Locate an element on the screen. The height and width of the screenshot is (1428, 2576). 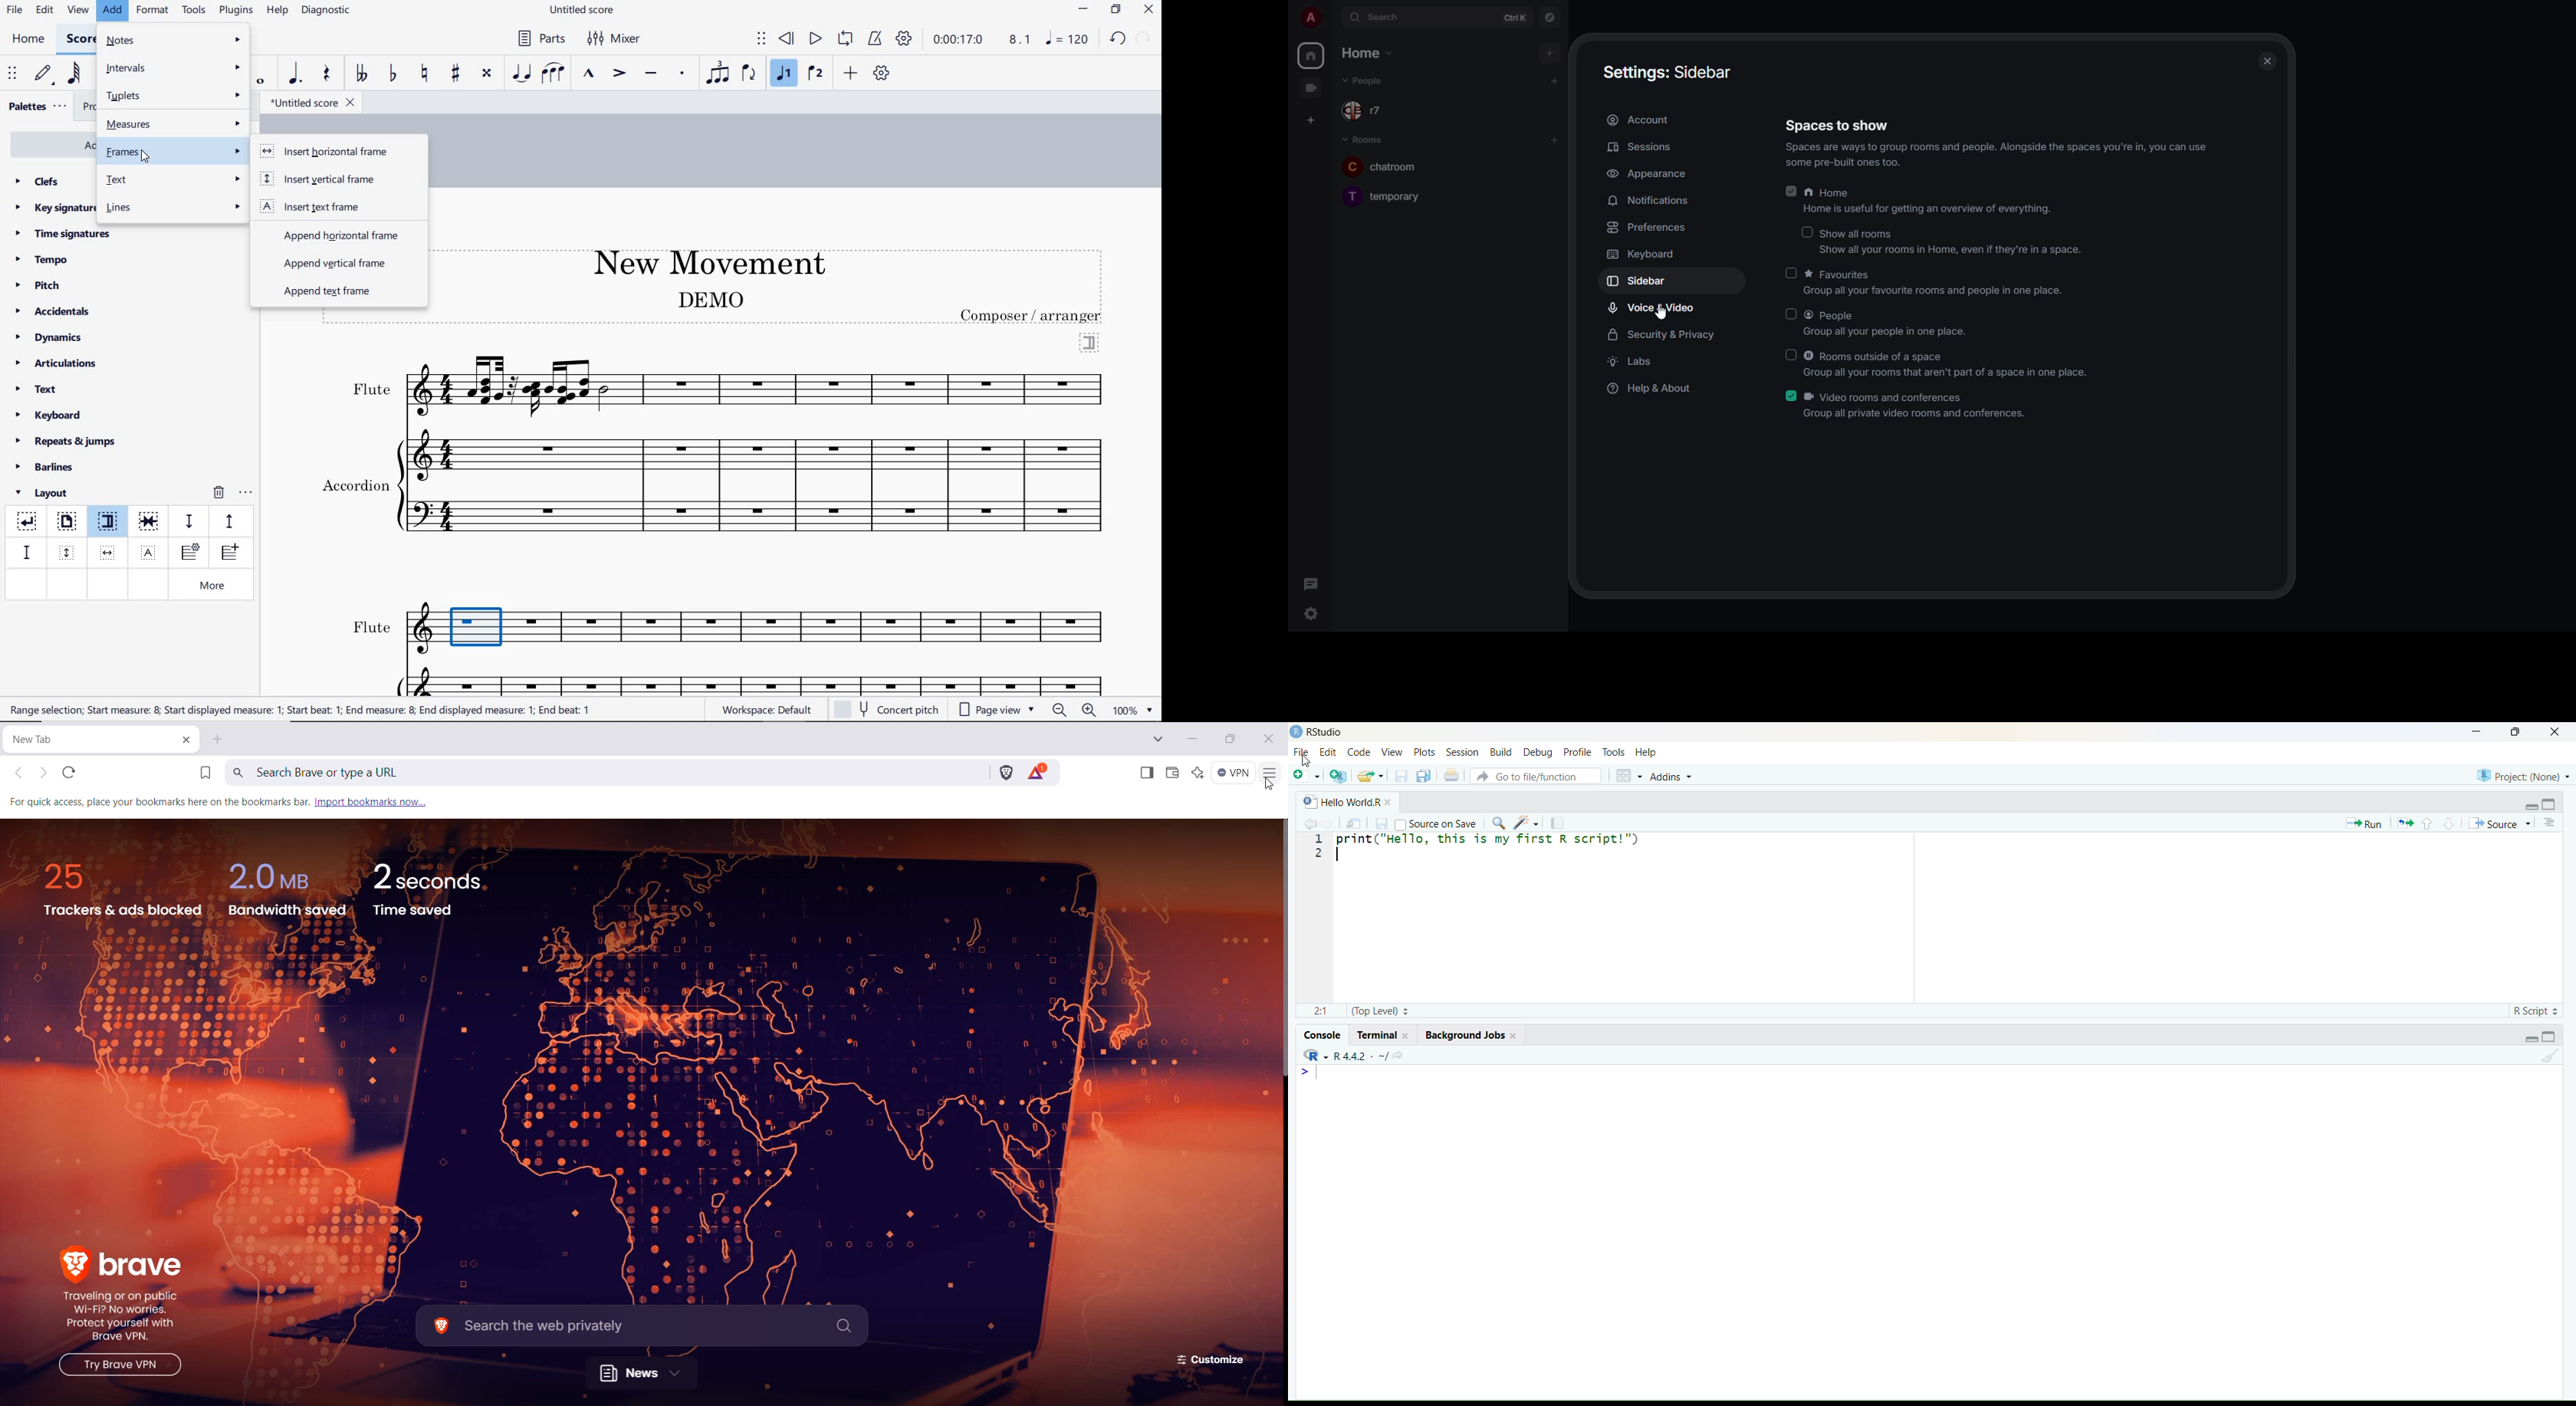
append text frame is located at coordinates (327, 293).